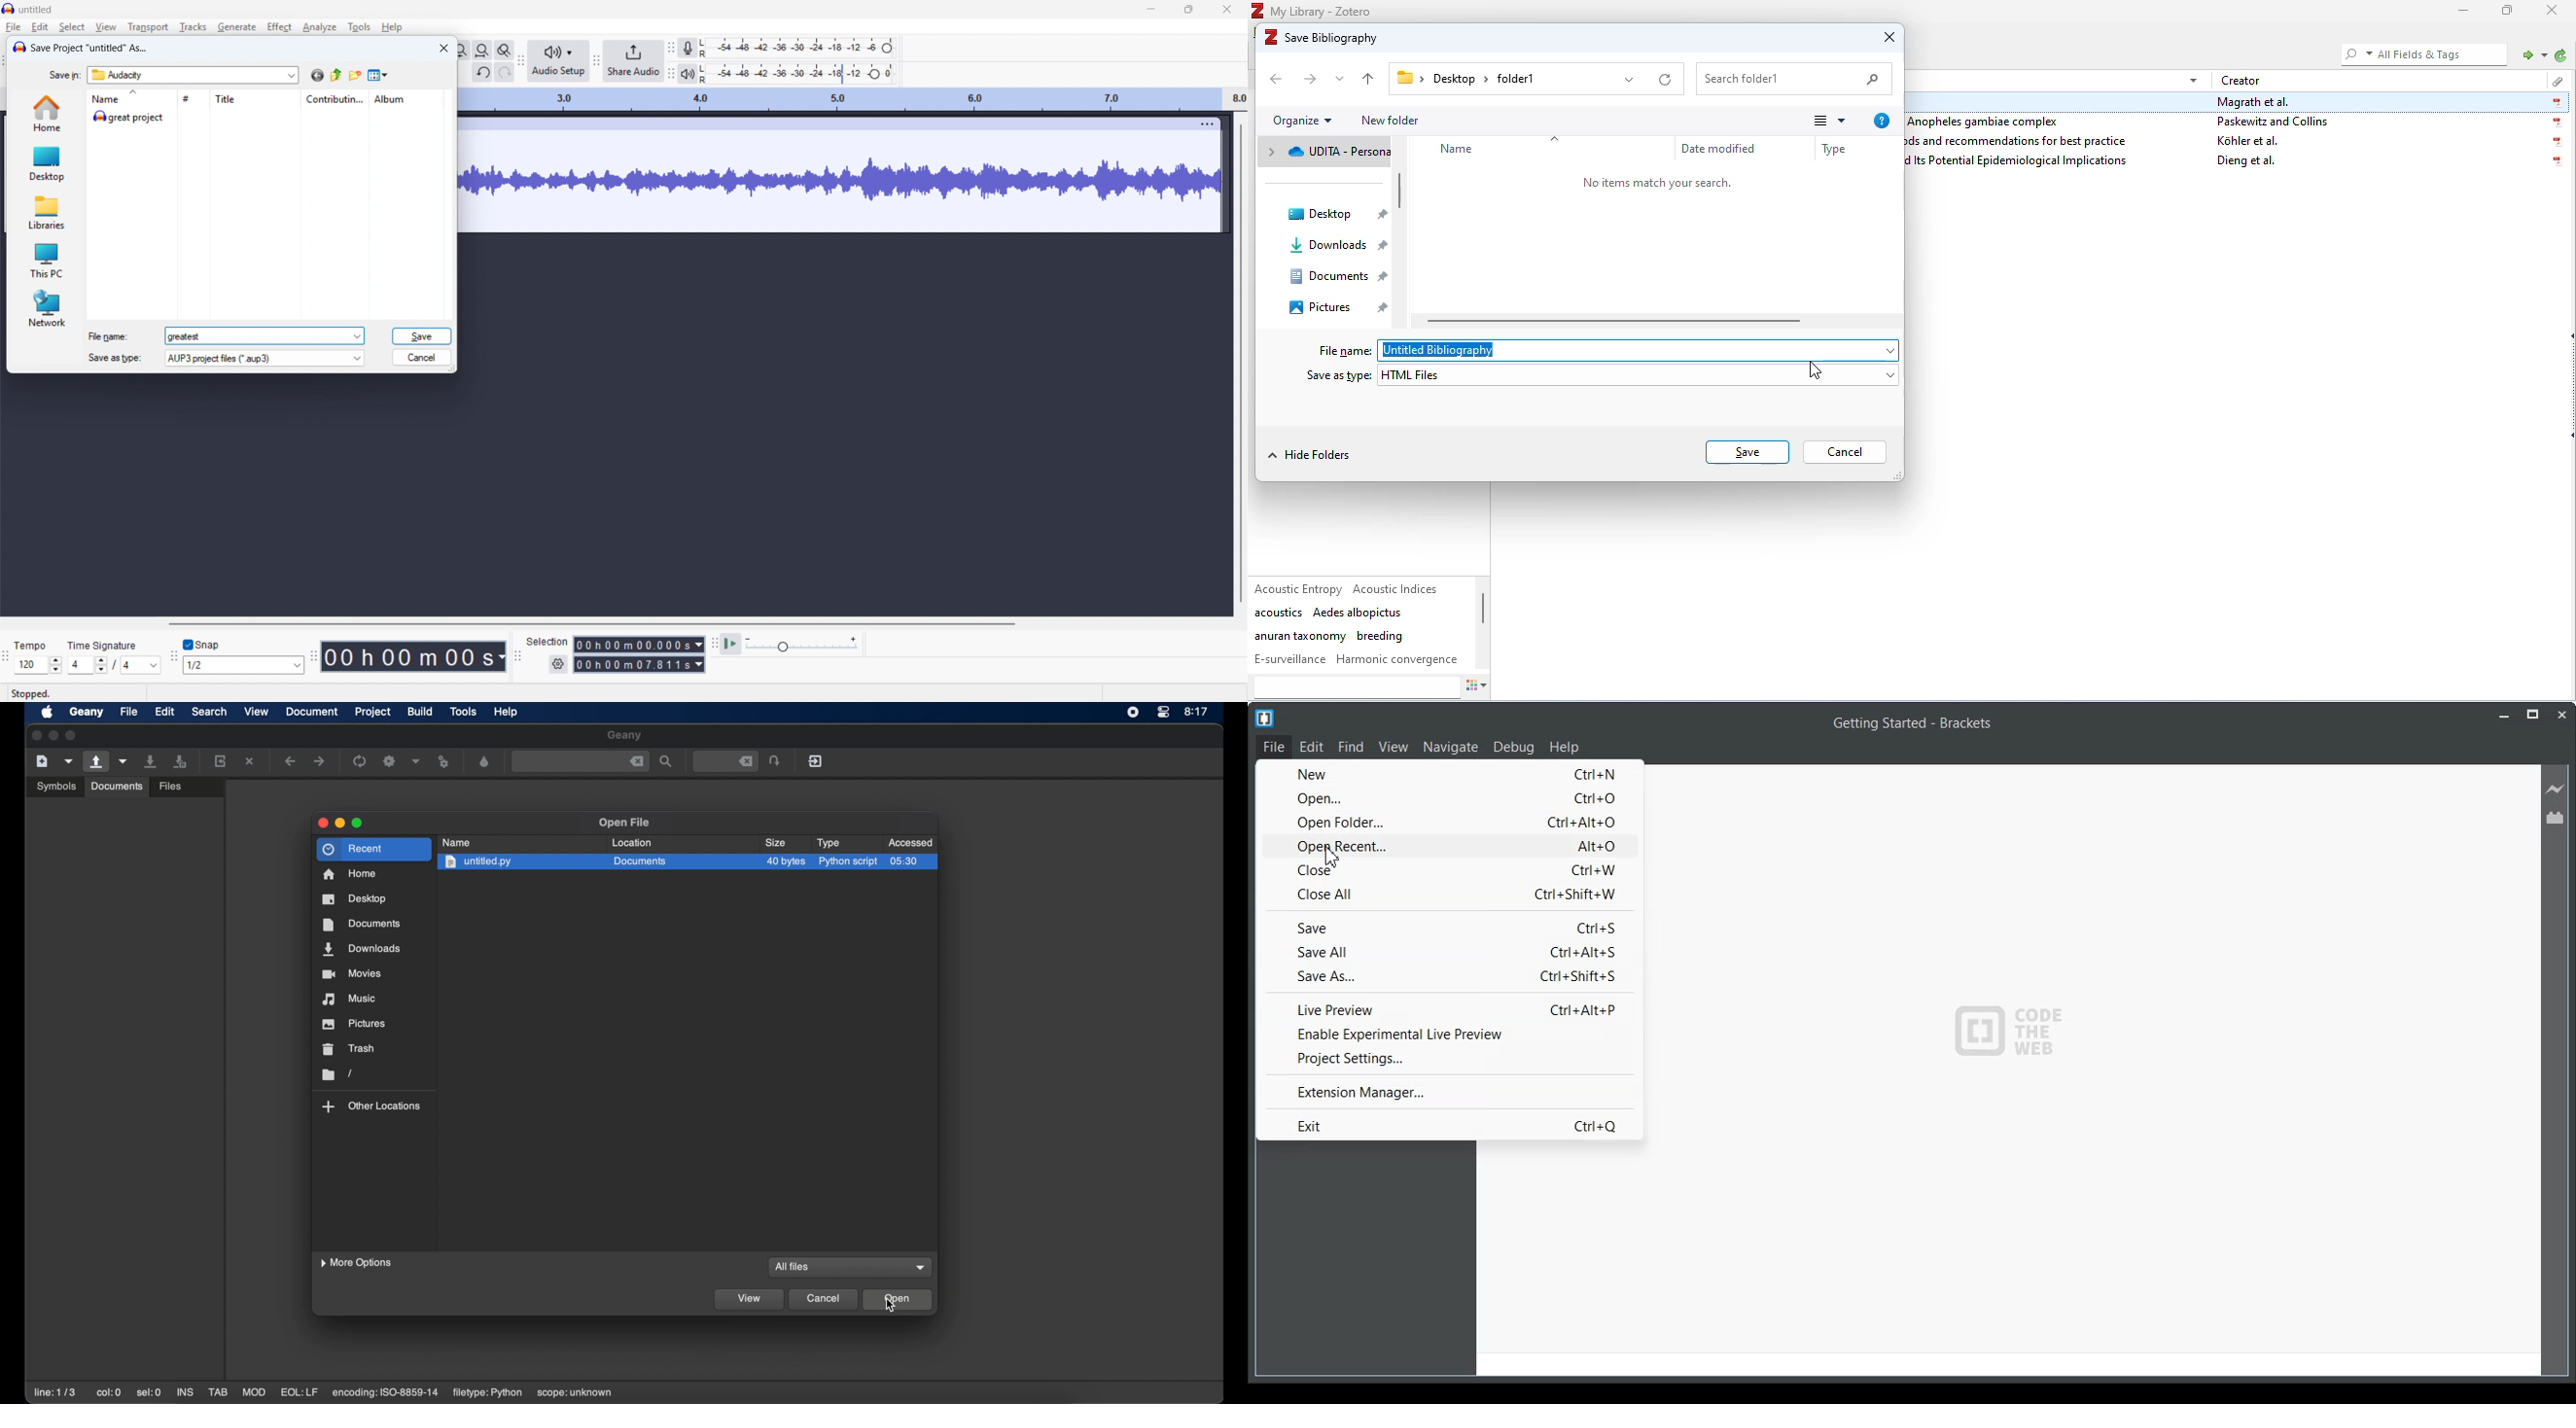 The width and height of the screenshot is (2576, 1428). What do you see at coordinates (19, 47) in the screenshot?
I see `logo` at bounding box center [19, 47].